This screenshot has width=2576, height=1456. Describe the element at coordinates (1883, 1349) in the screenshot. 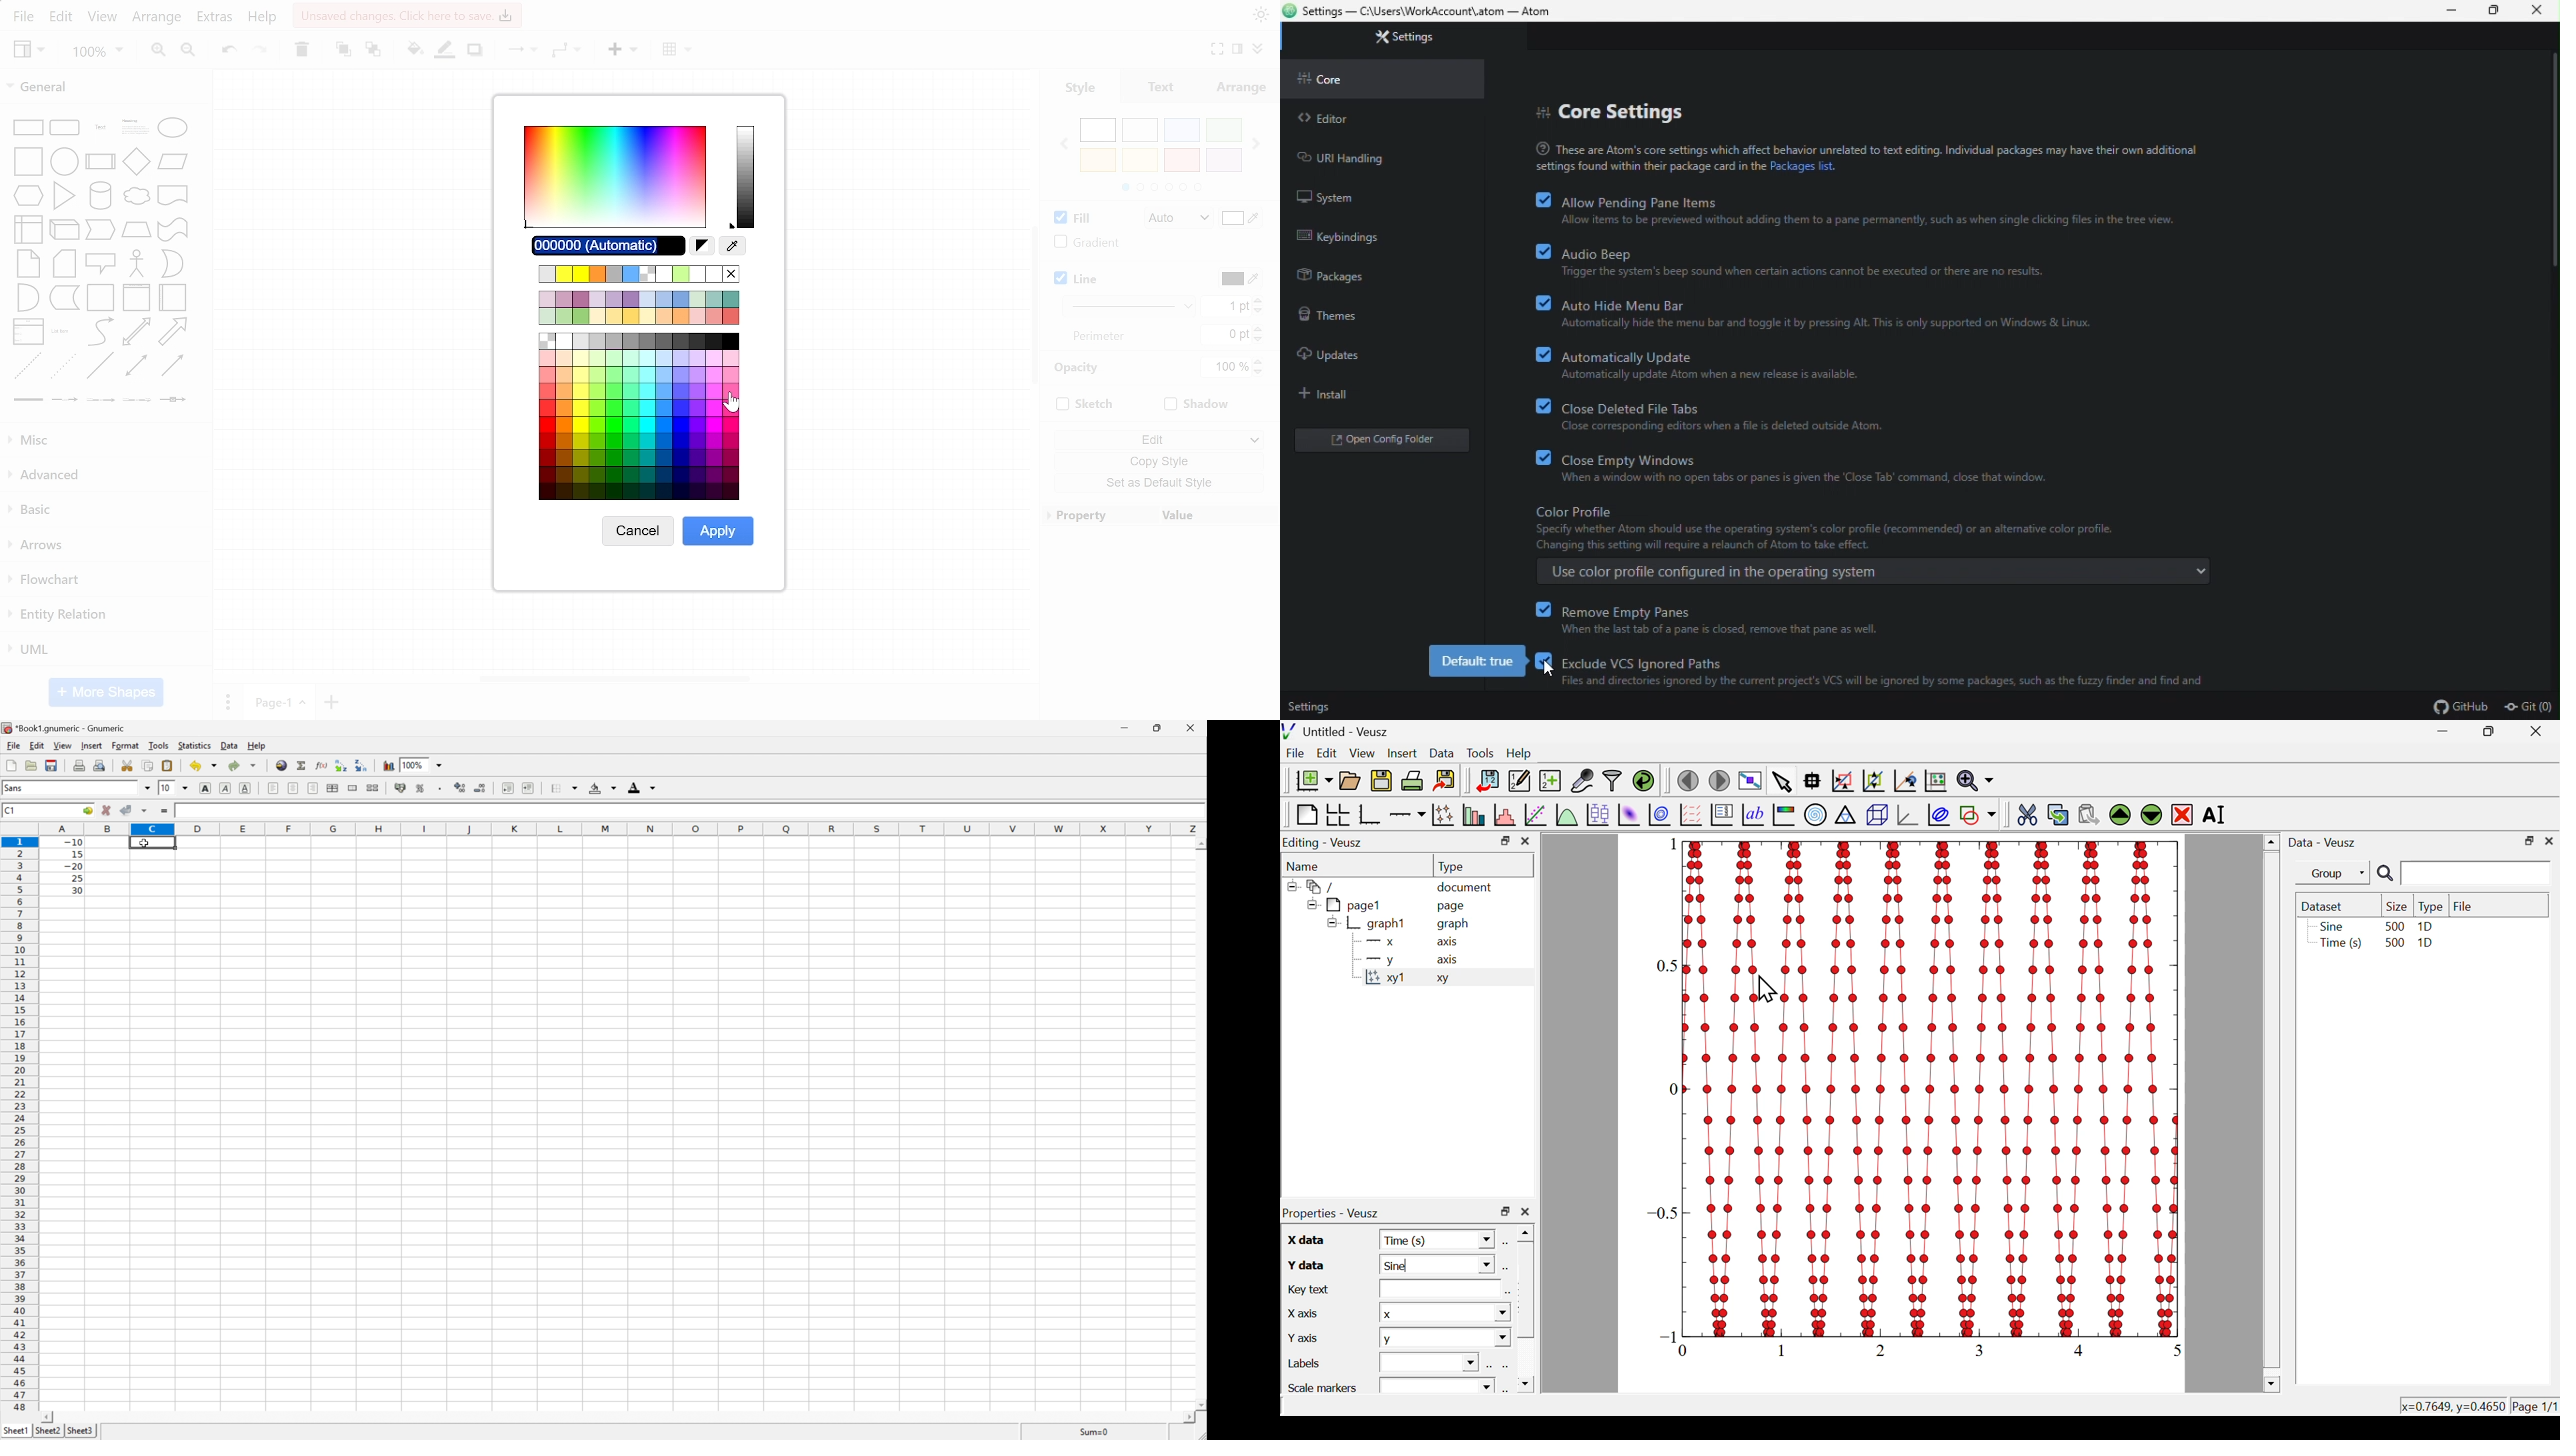

I see `2` at that location.